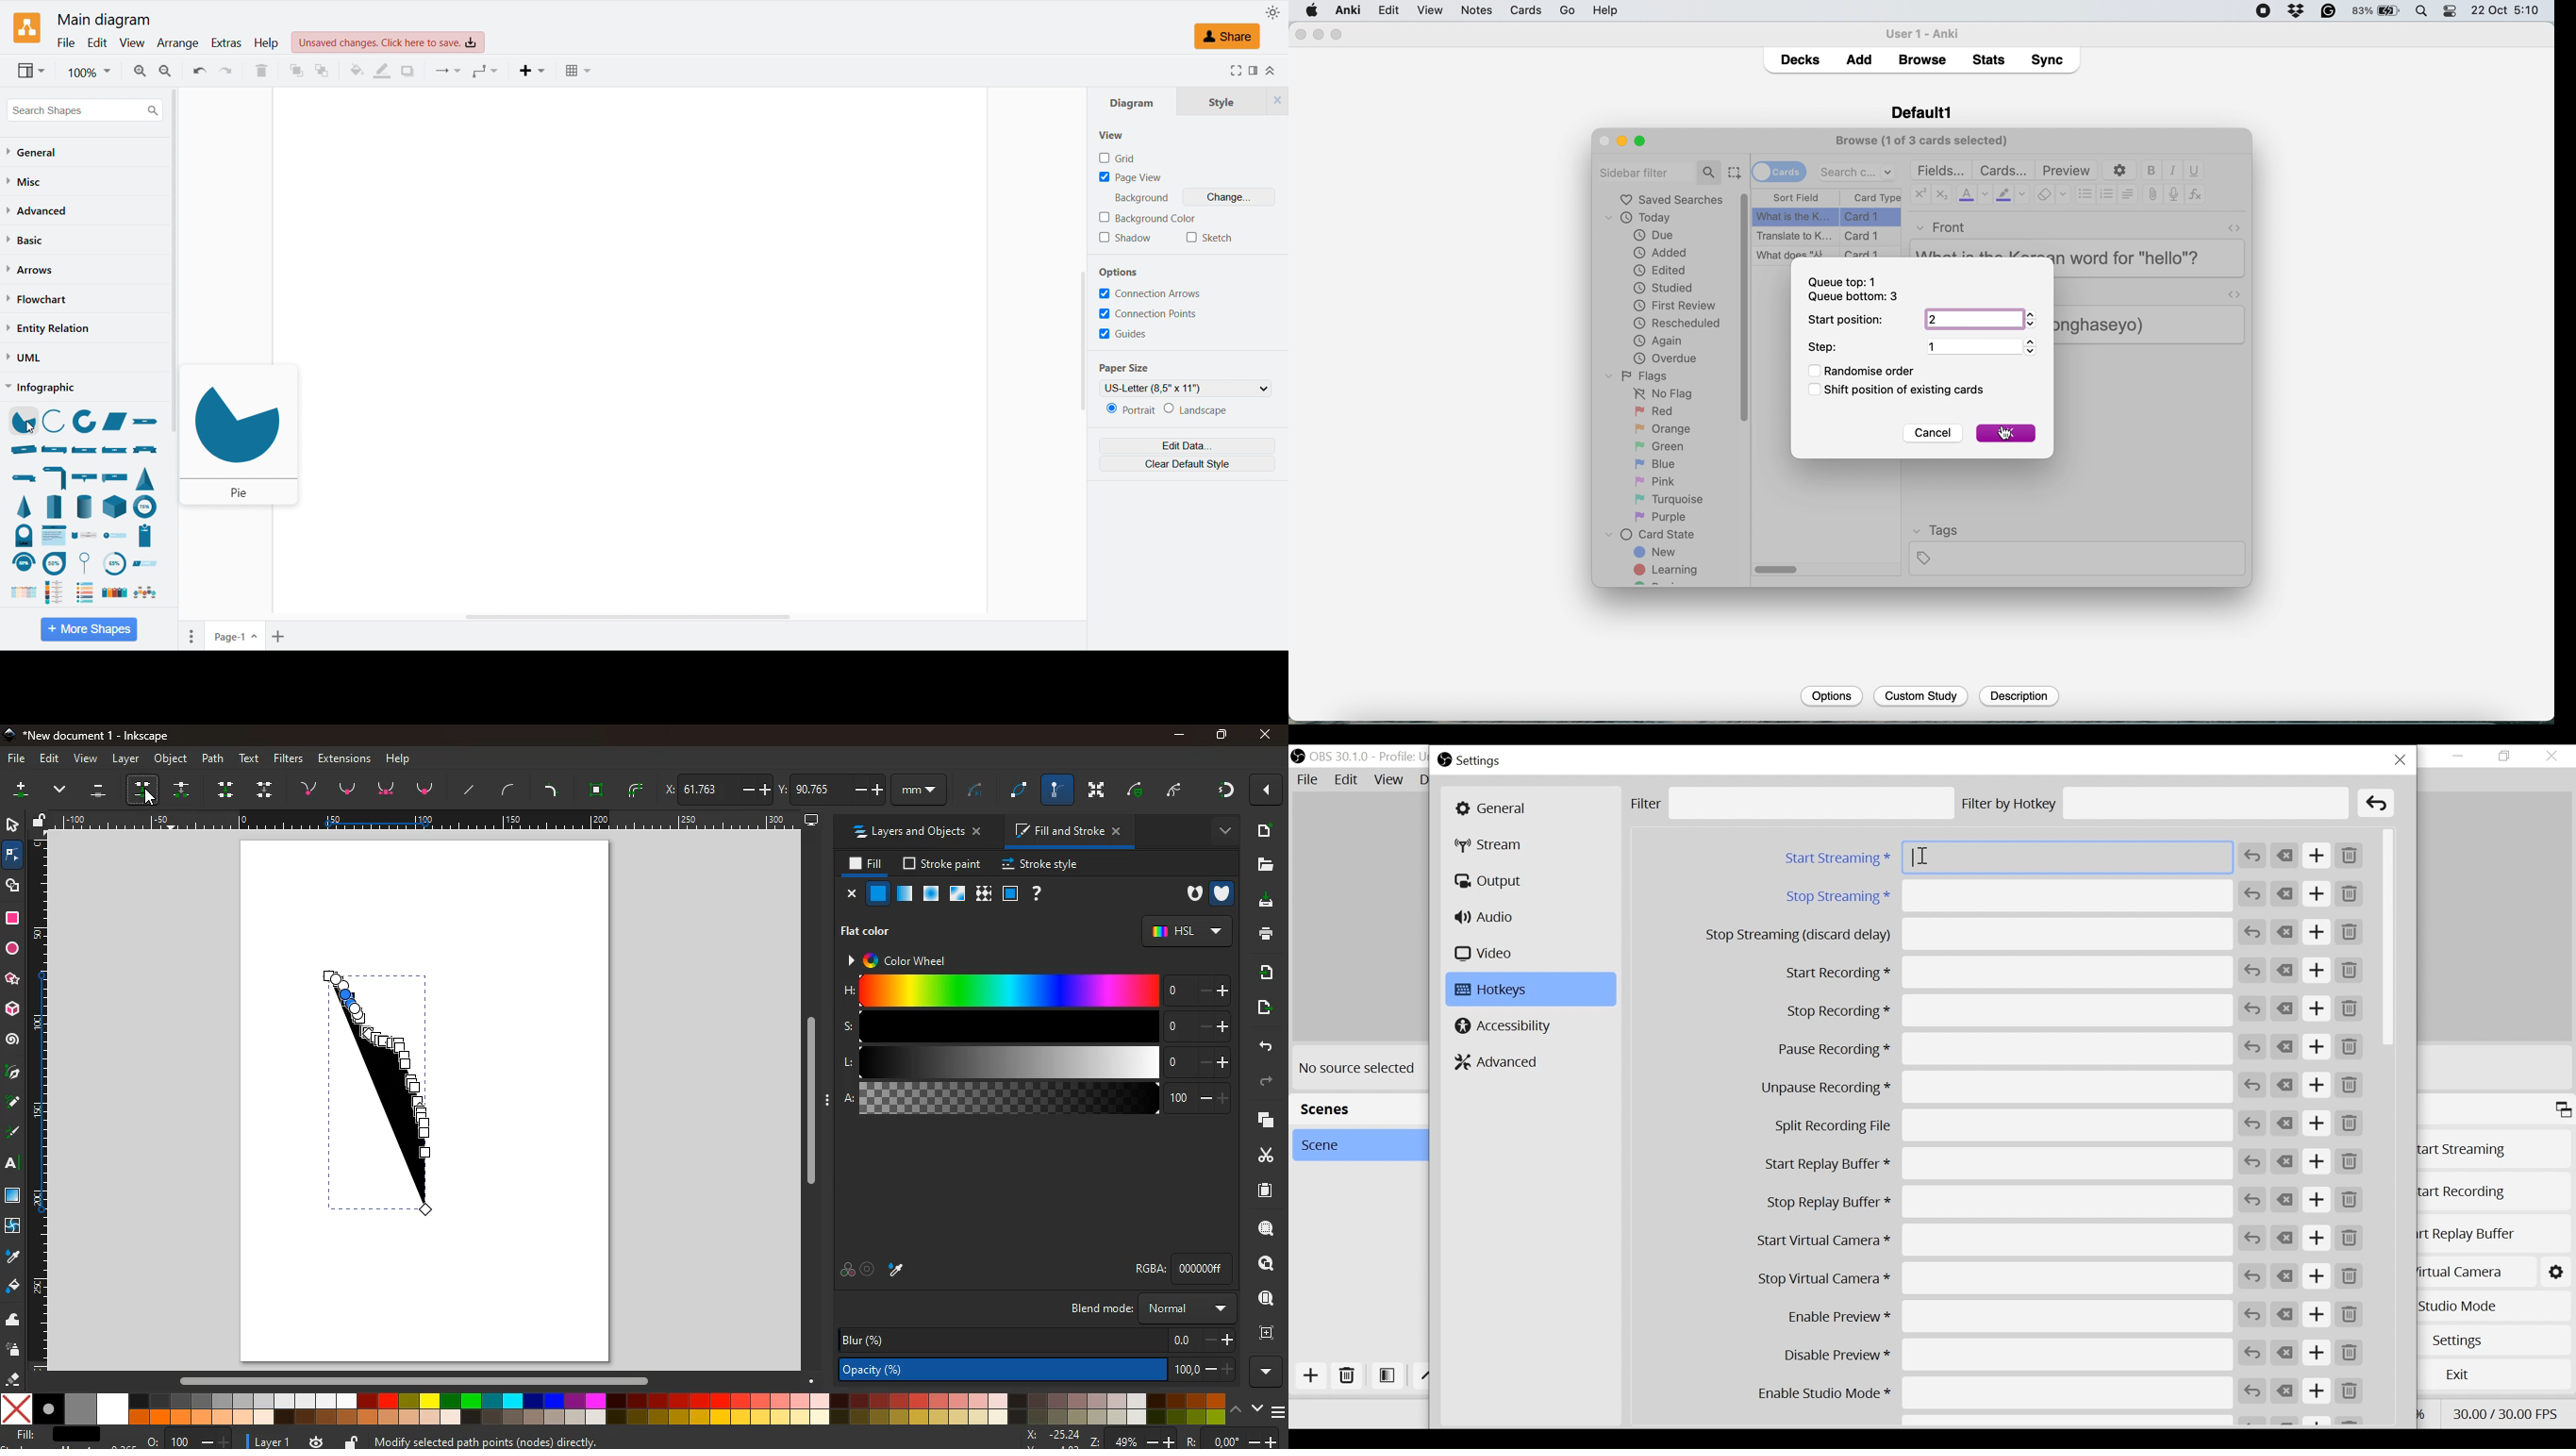 This screenshot has height=1456, width=2576. What do you see at coordinates (1504, 1026) in the screenshot?
I see `Accessibility` at bounding box center [1504, 1026].